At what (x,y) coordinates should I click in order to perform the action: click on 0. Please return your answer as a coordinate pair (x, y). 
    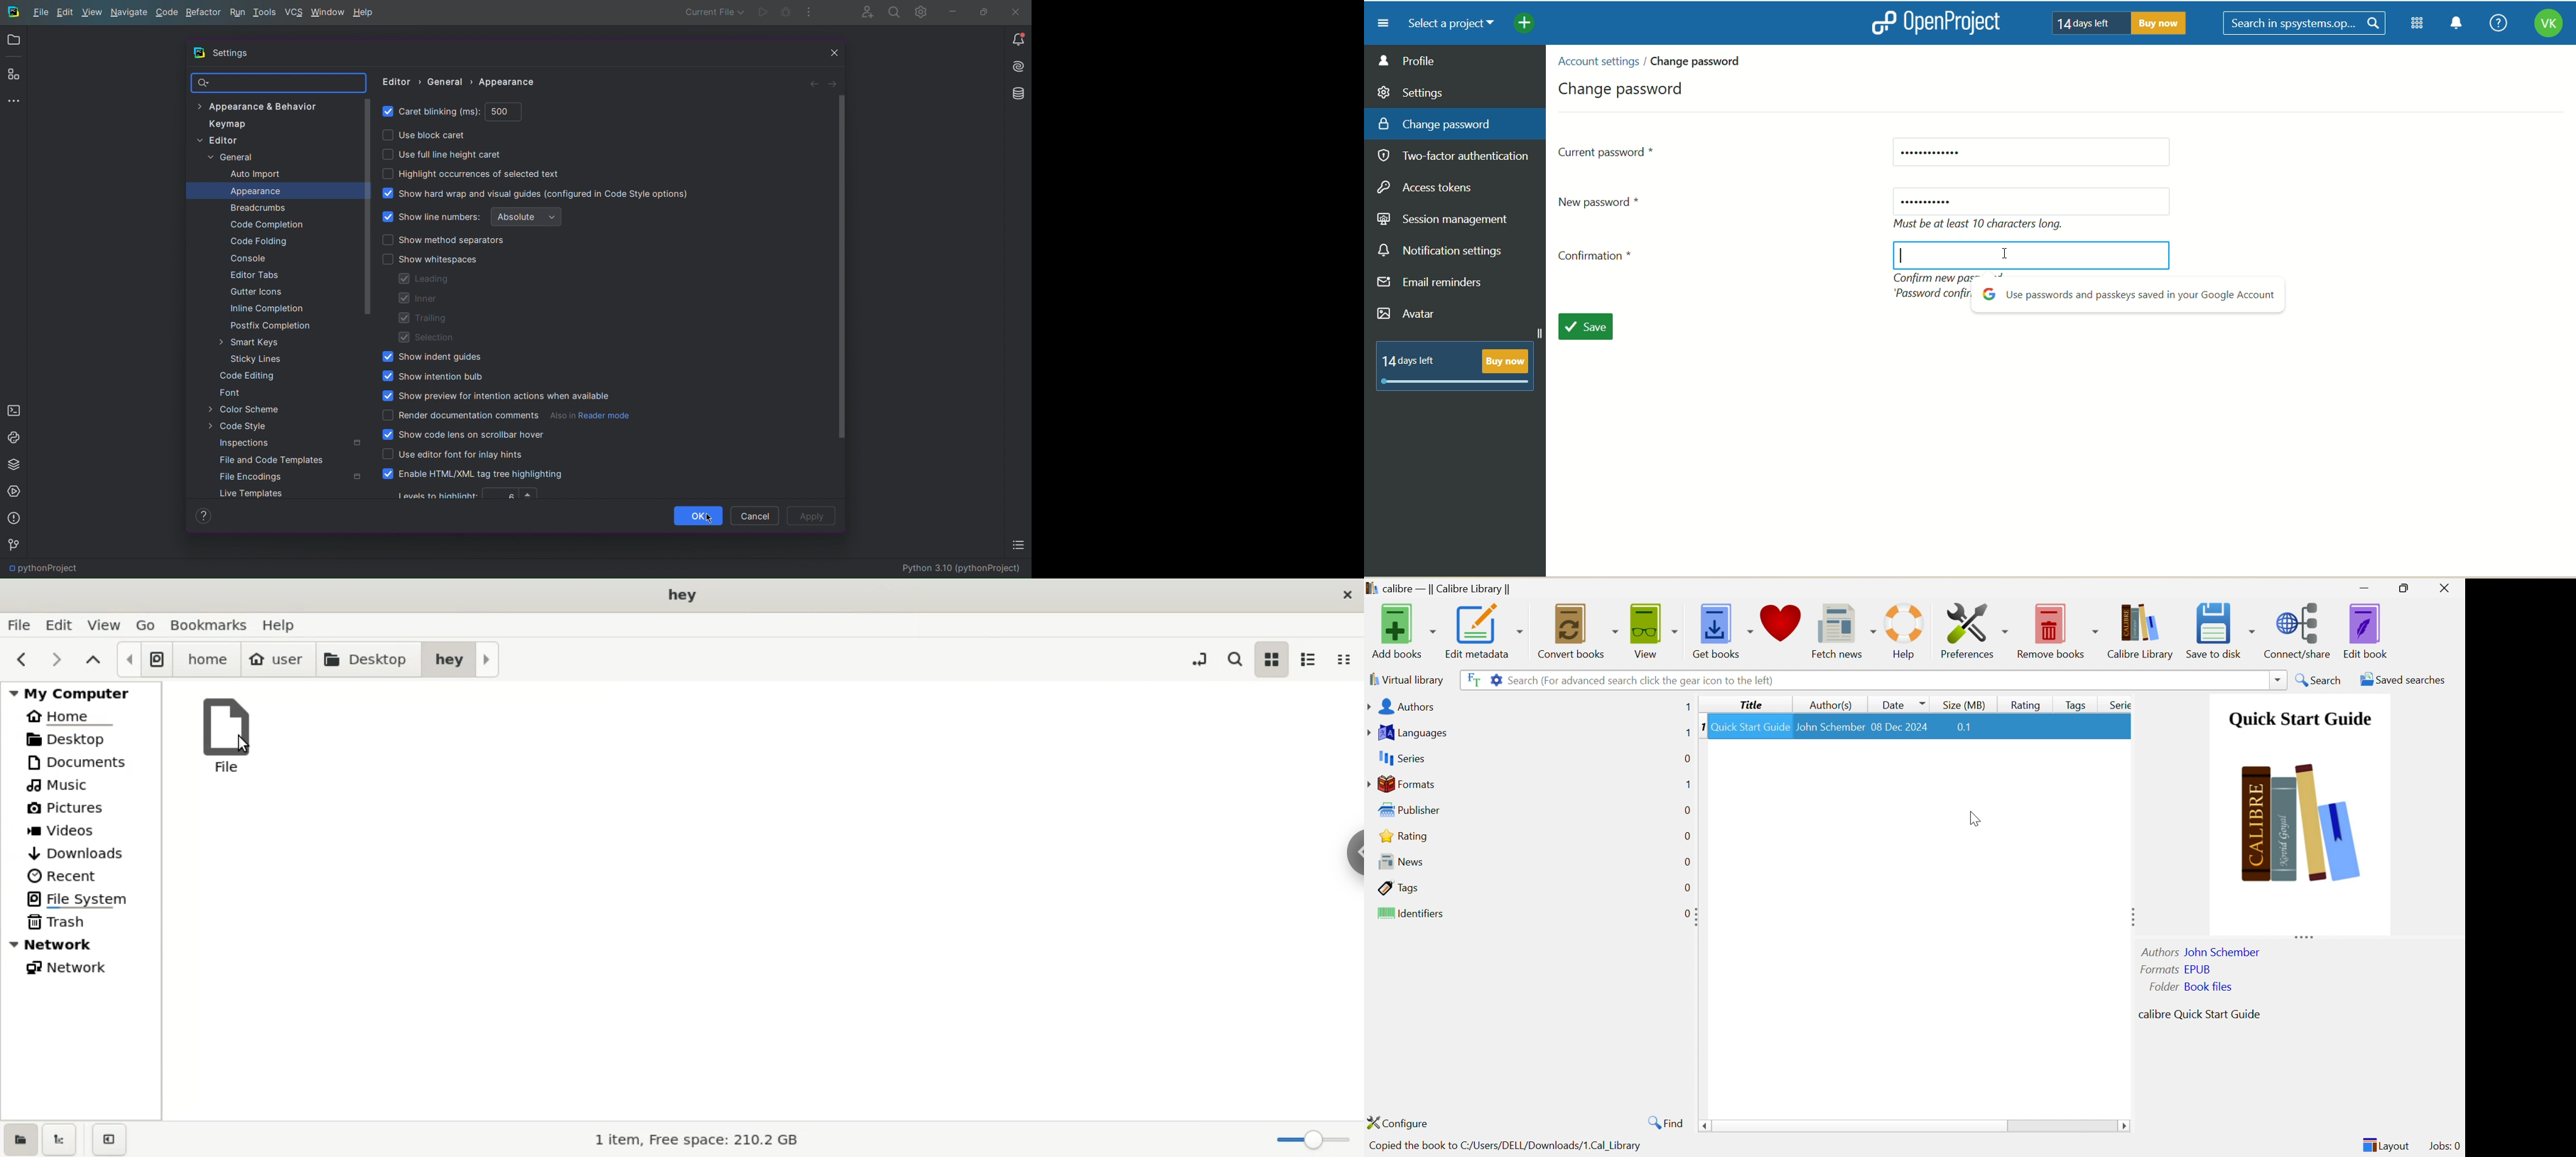
    Looking at the image, I should click on (1682, 914).